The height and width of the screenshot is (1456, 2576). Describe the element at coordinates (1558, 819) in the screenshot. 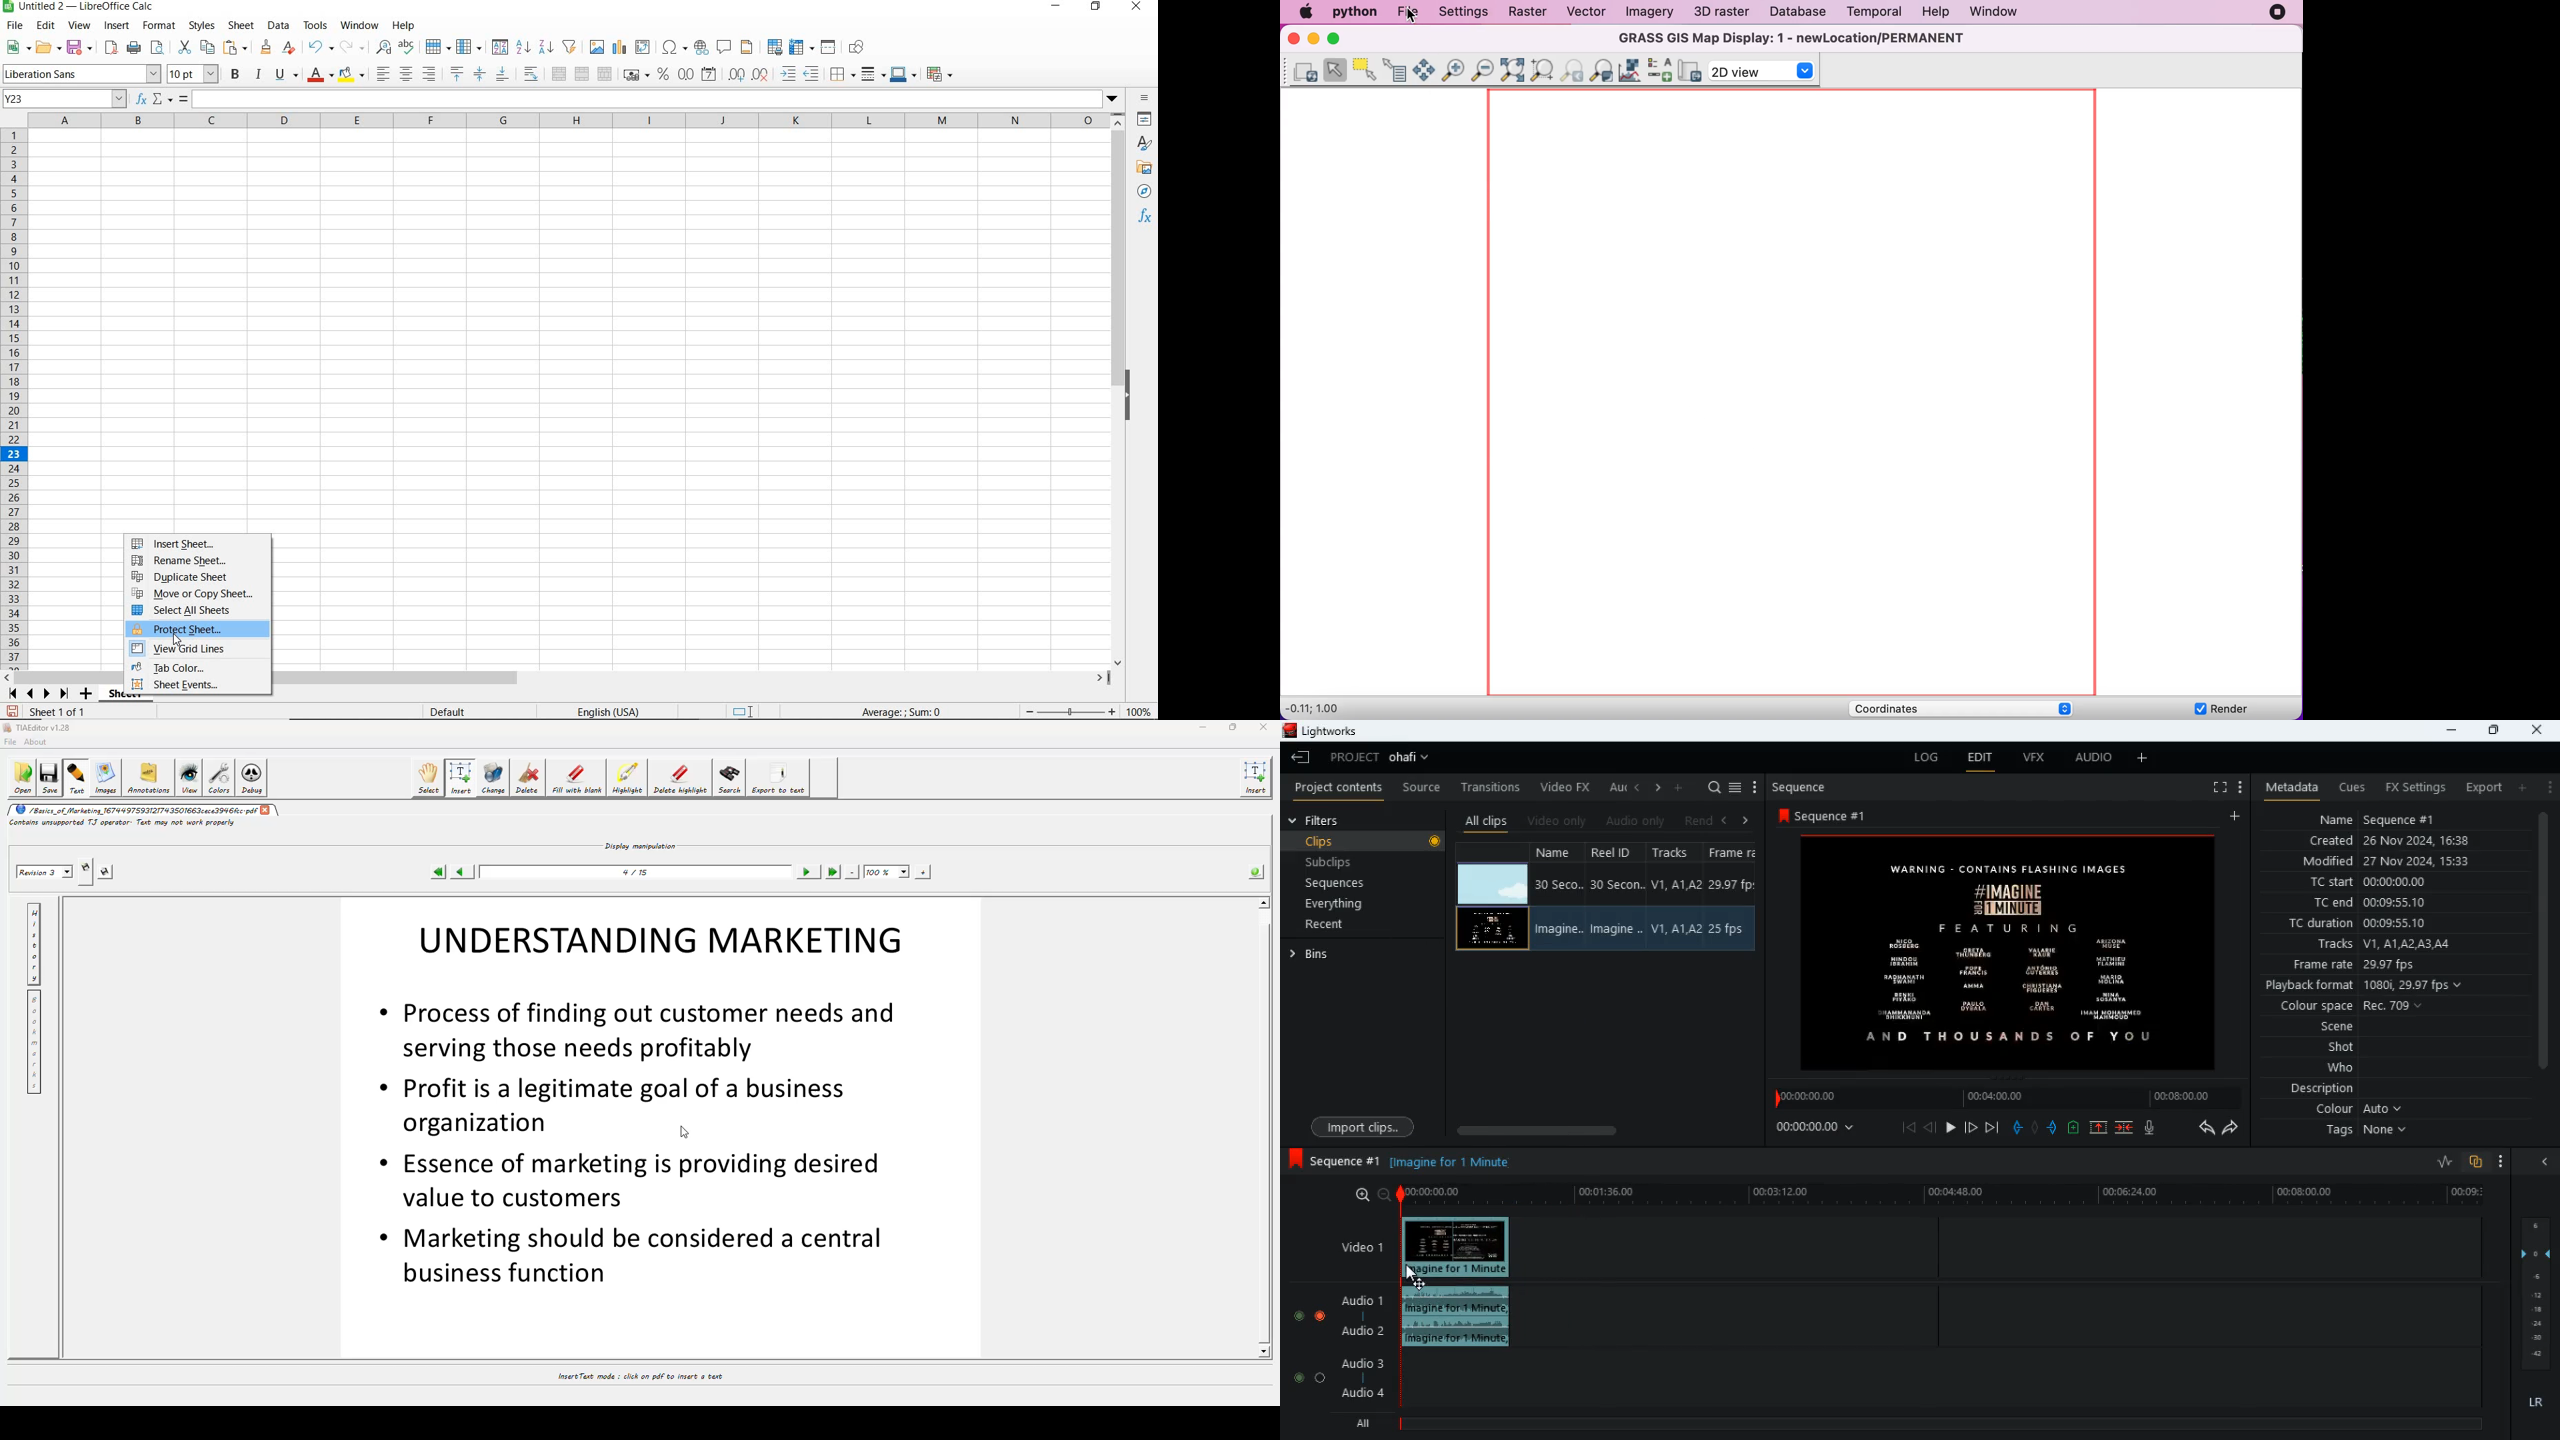

I see `video only` at that location.